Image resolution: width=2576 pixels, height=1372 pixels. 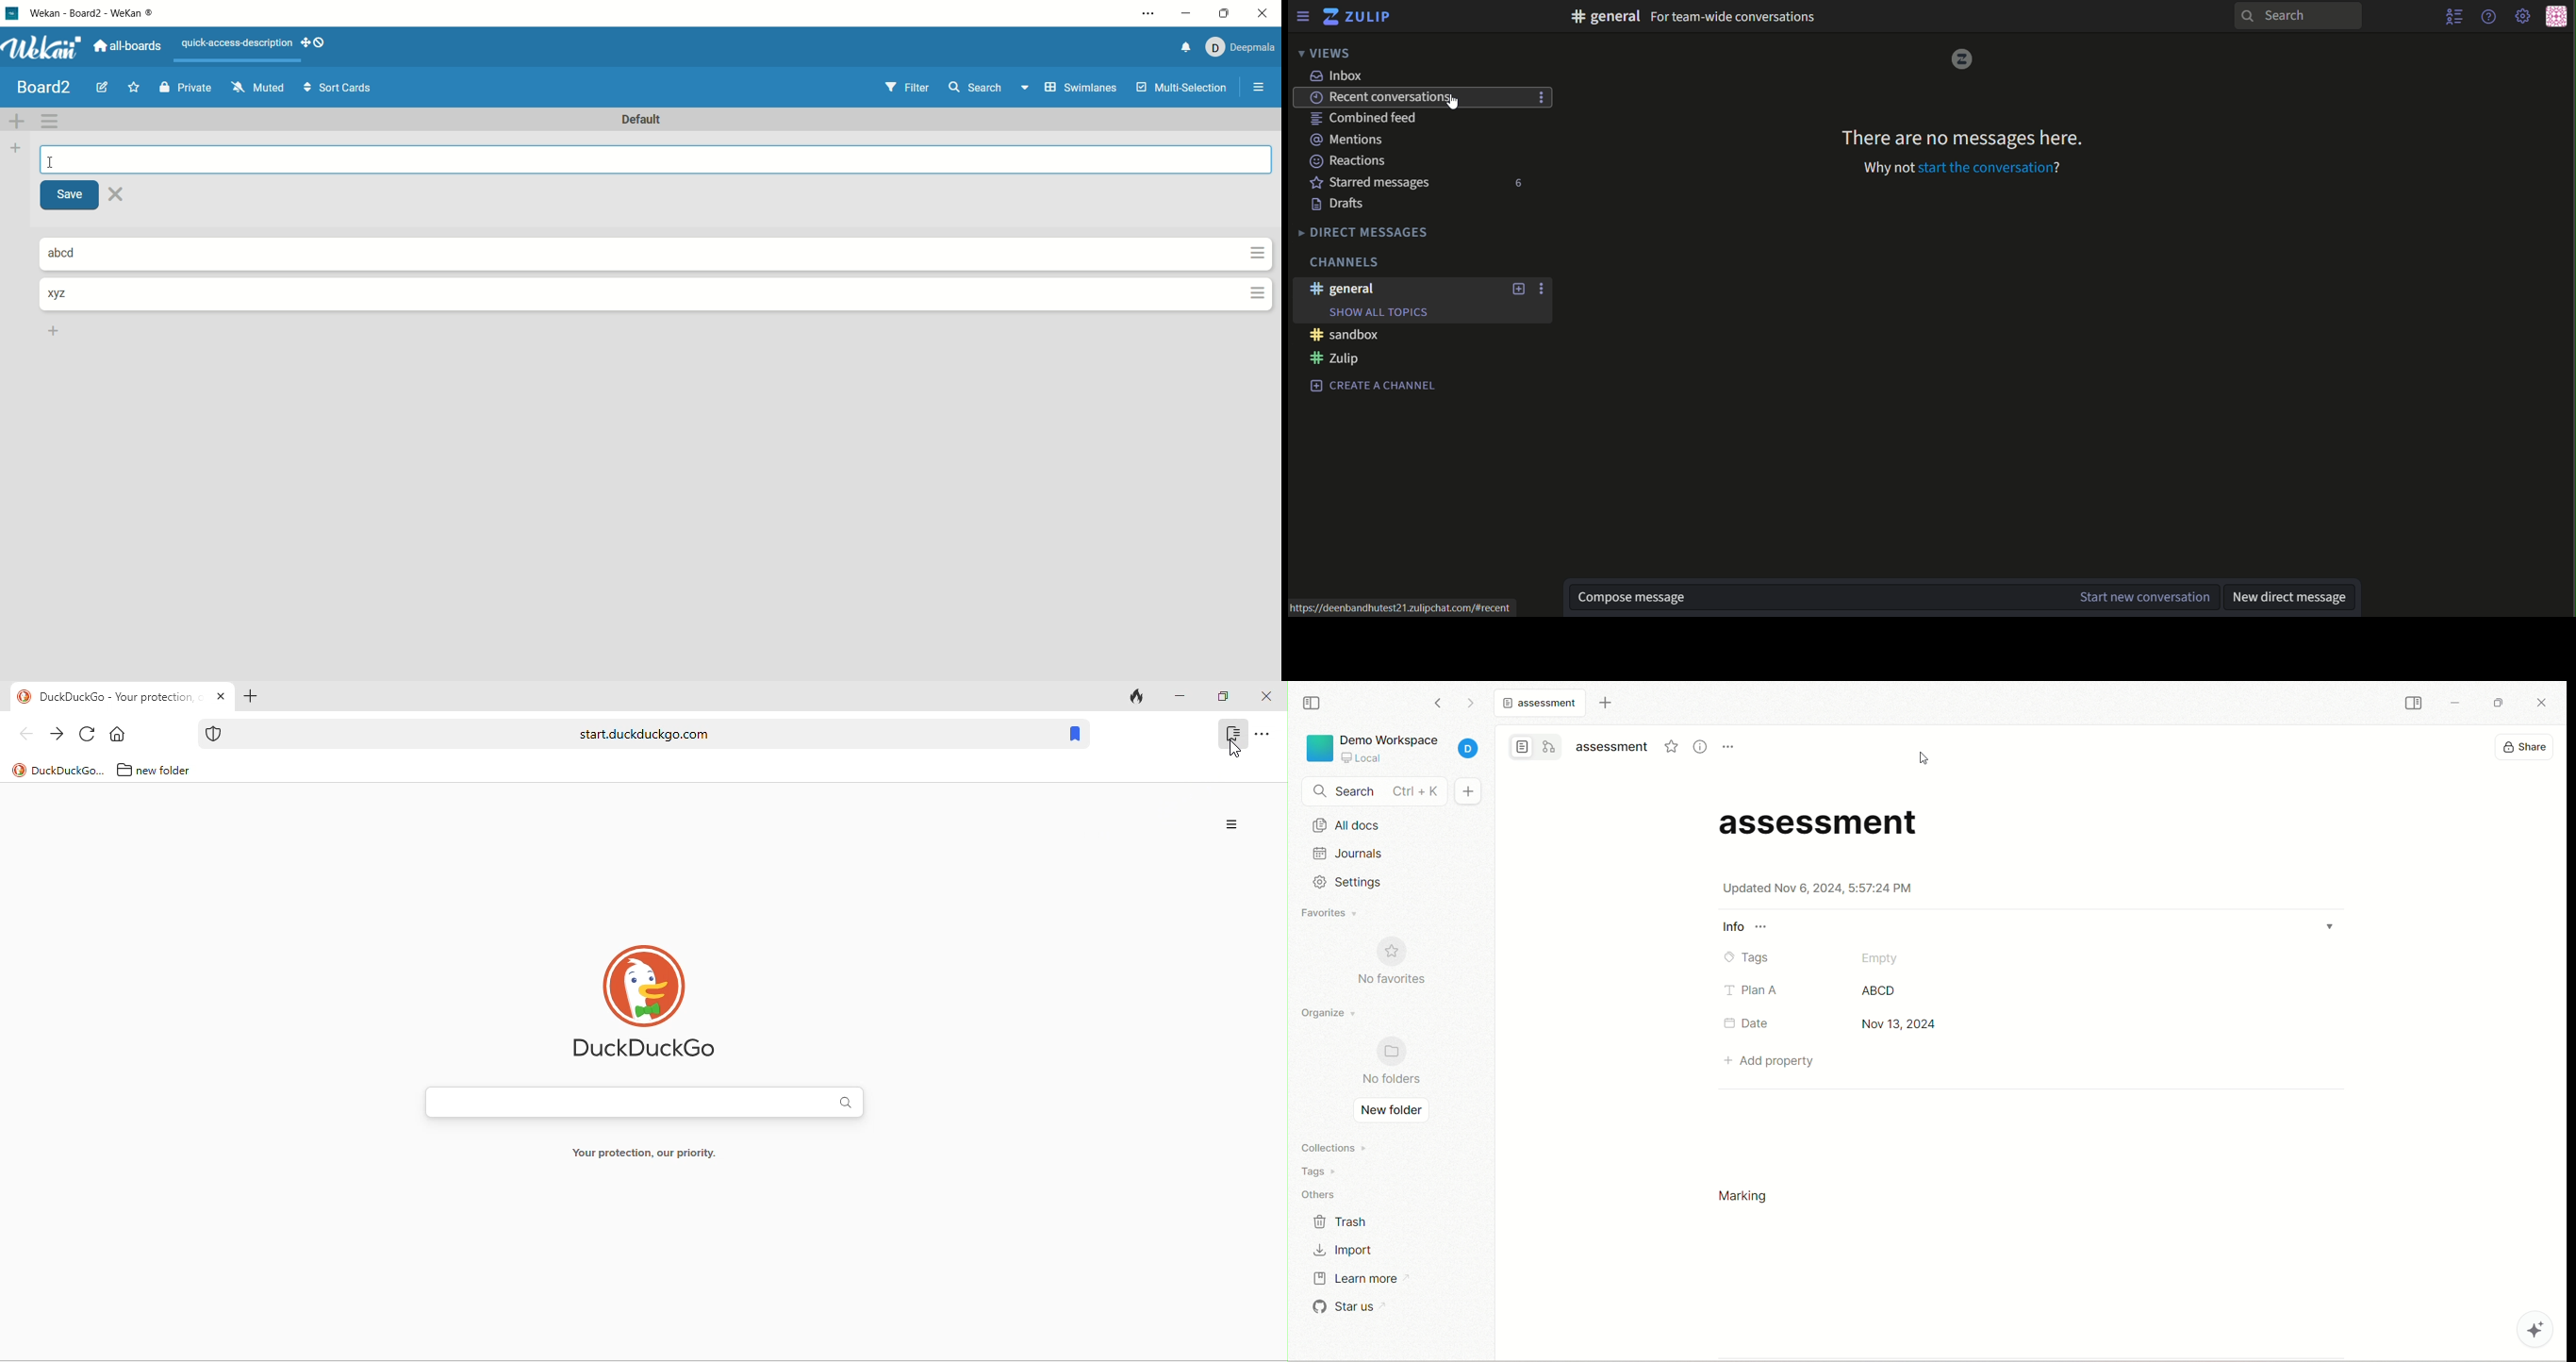 What do you see at coordinates (318, 44) in the screenshot?
I see `show-desktop-drag-handles` at bounding box center [318, 44].